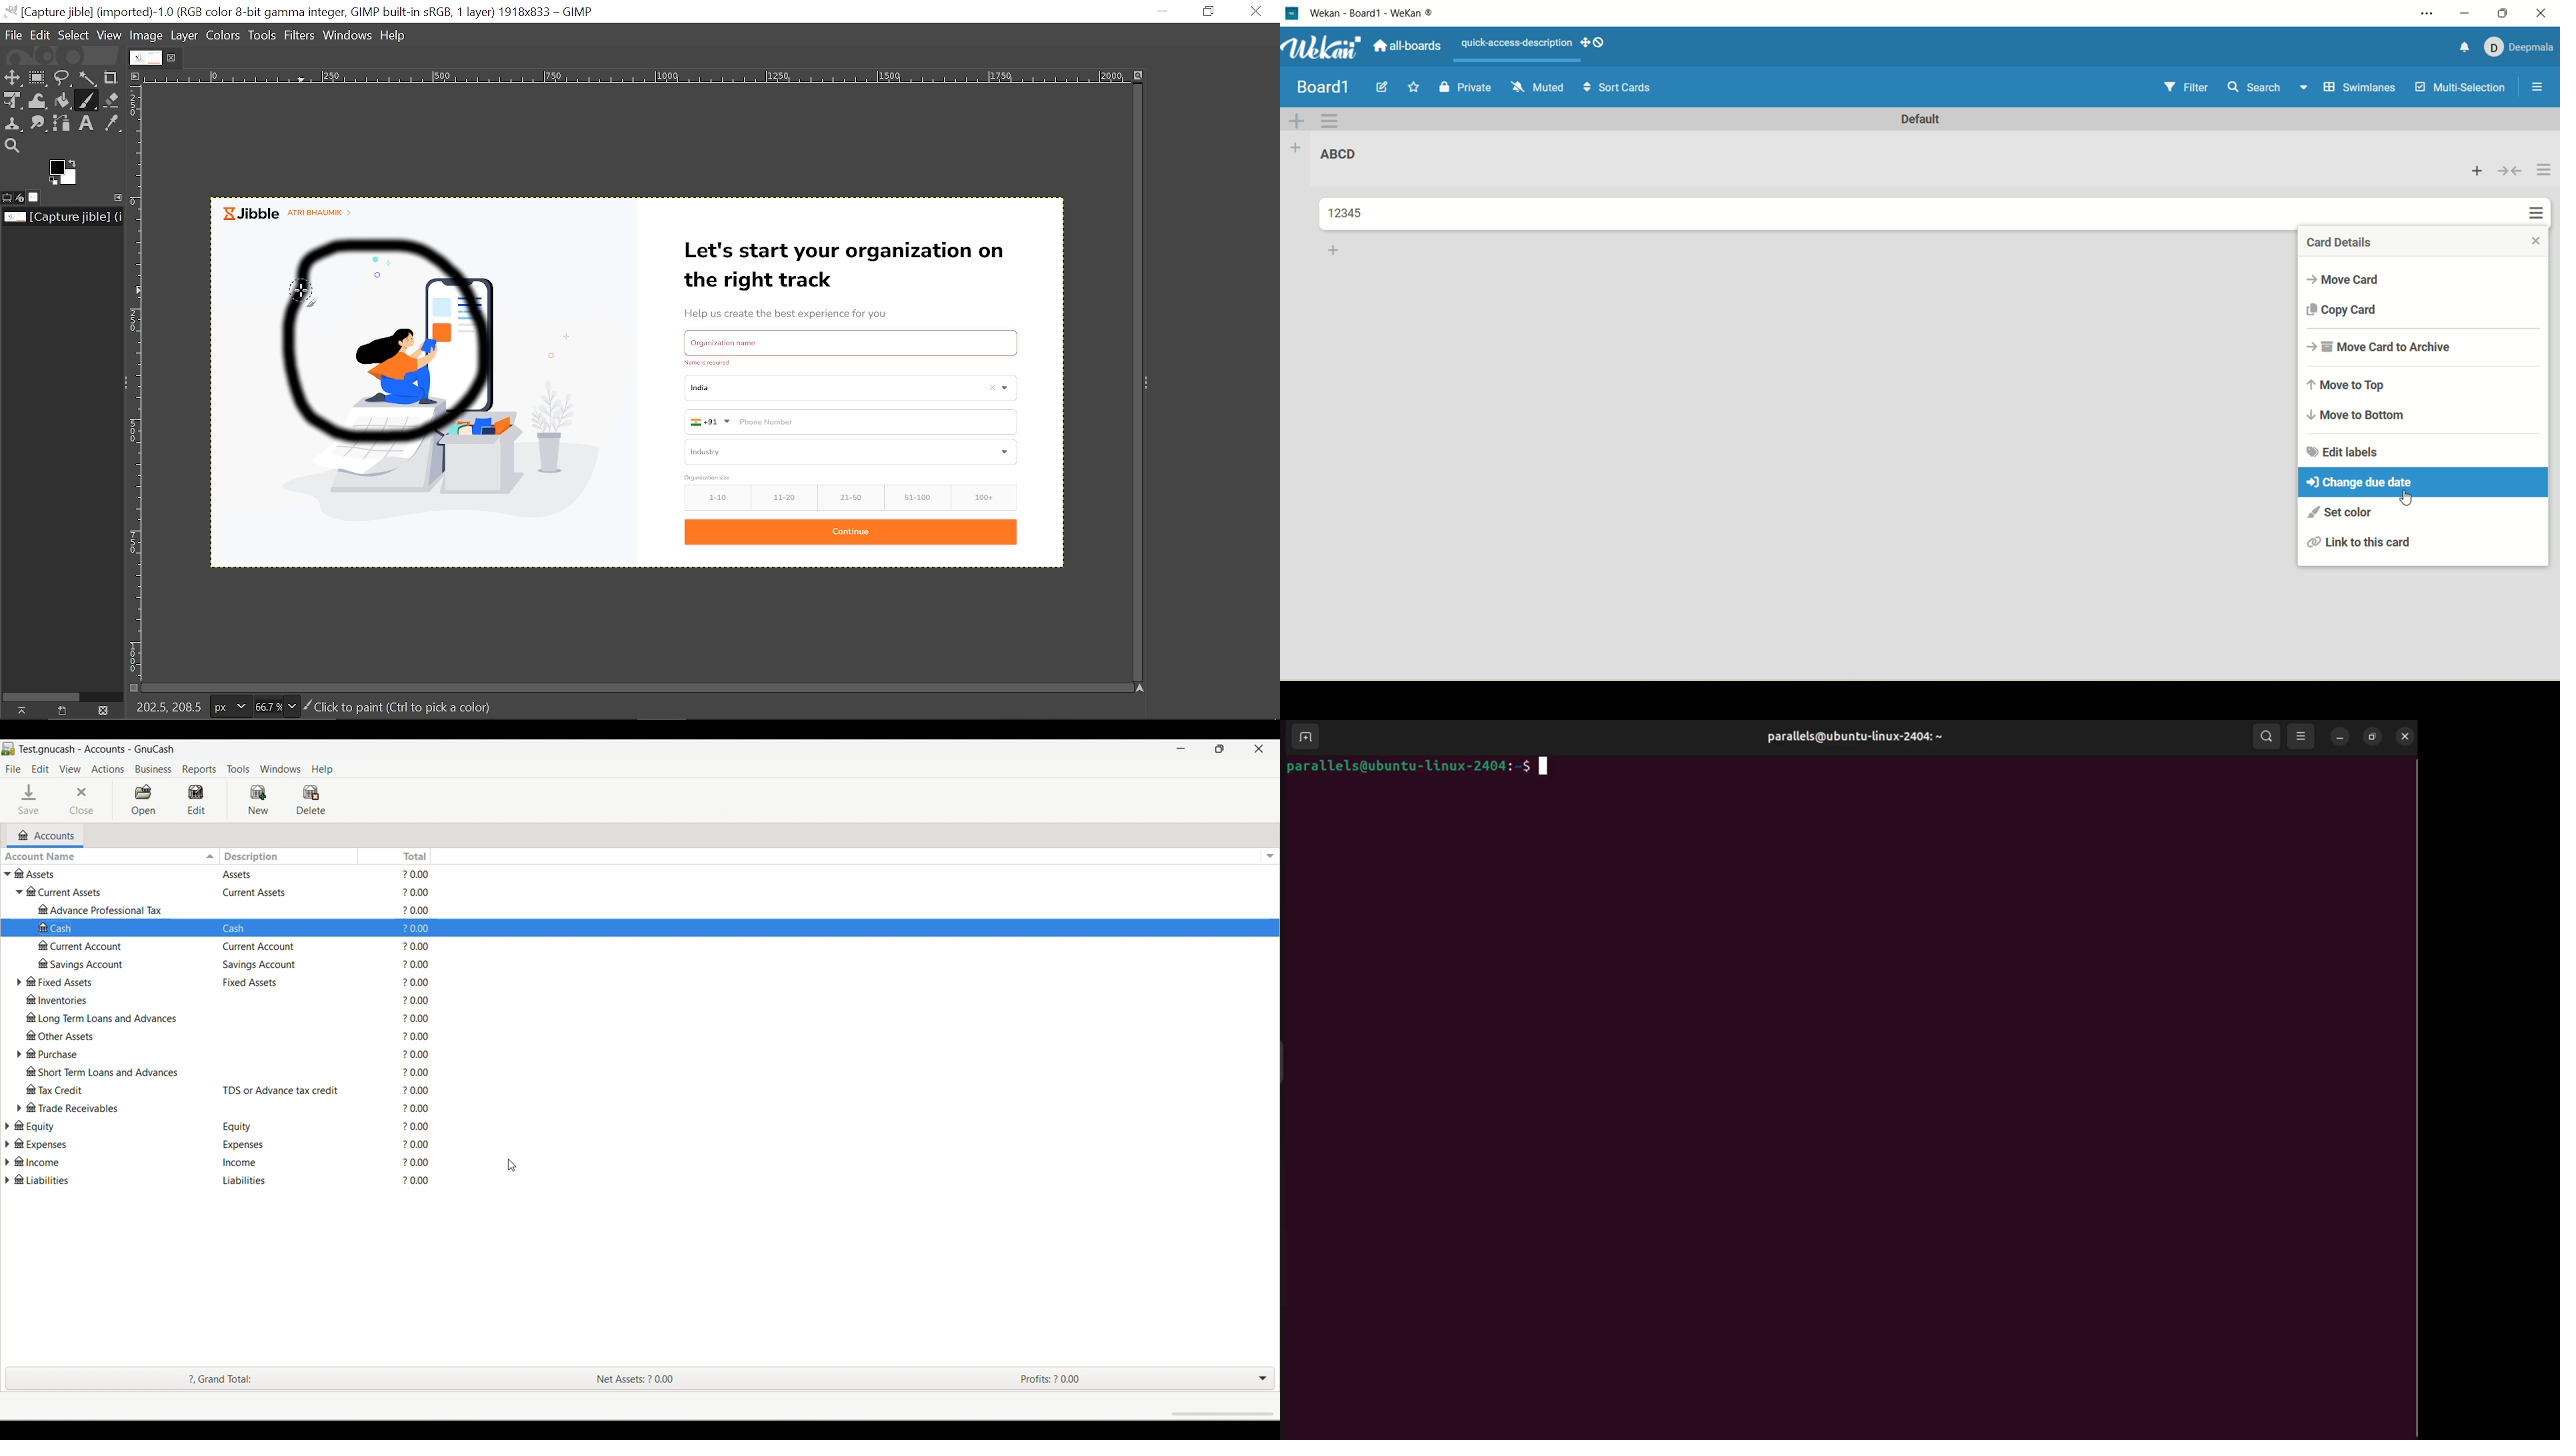  I want to click on parallels@ubuntu-linux-2404: ~, so click(1861, 738).